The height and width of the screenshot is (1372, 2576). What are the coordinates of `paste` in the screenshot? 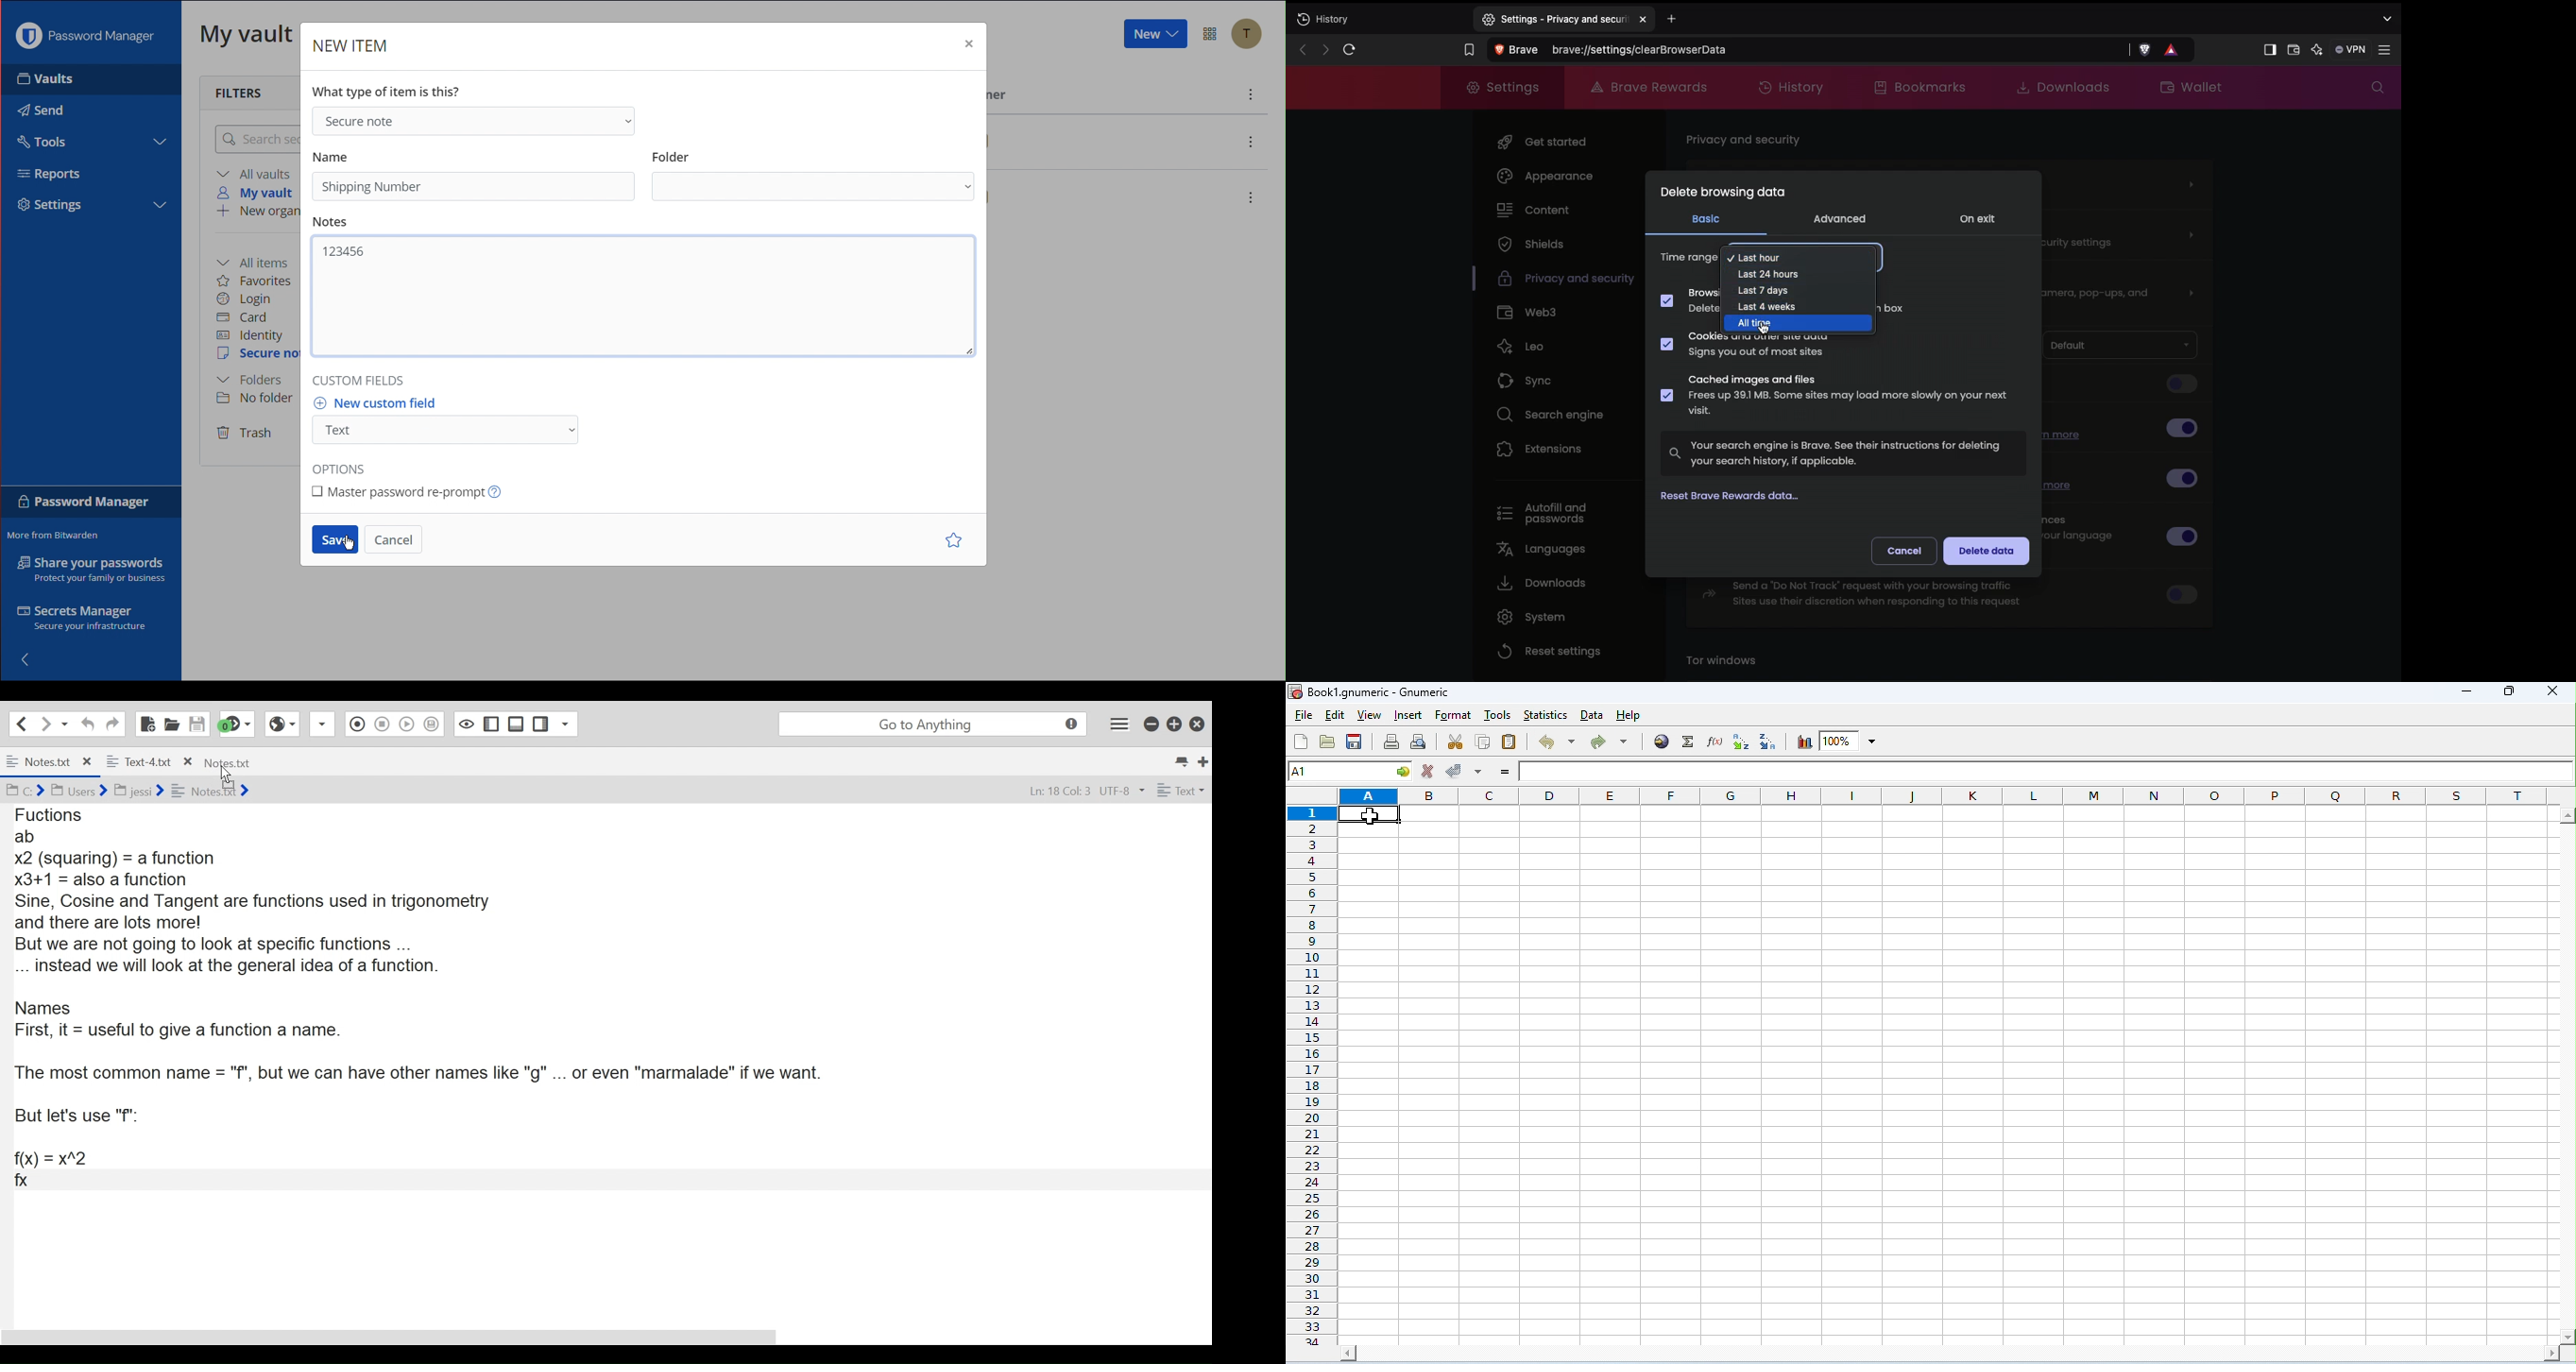 It's located at (1509, 741).